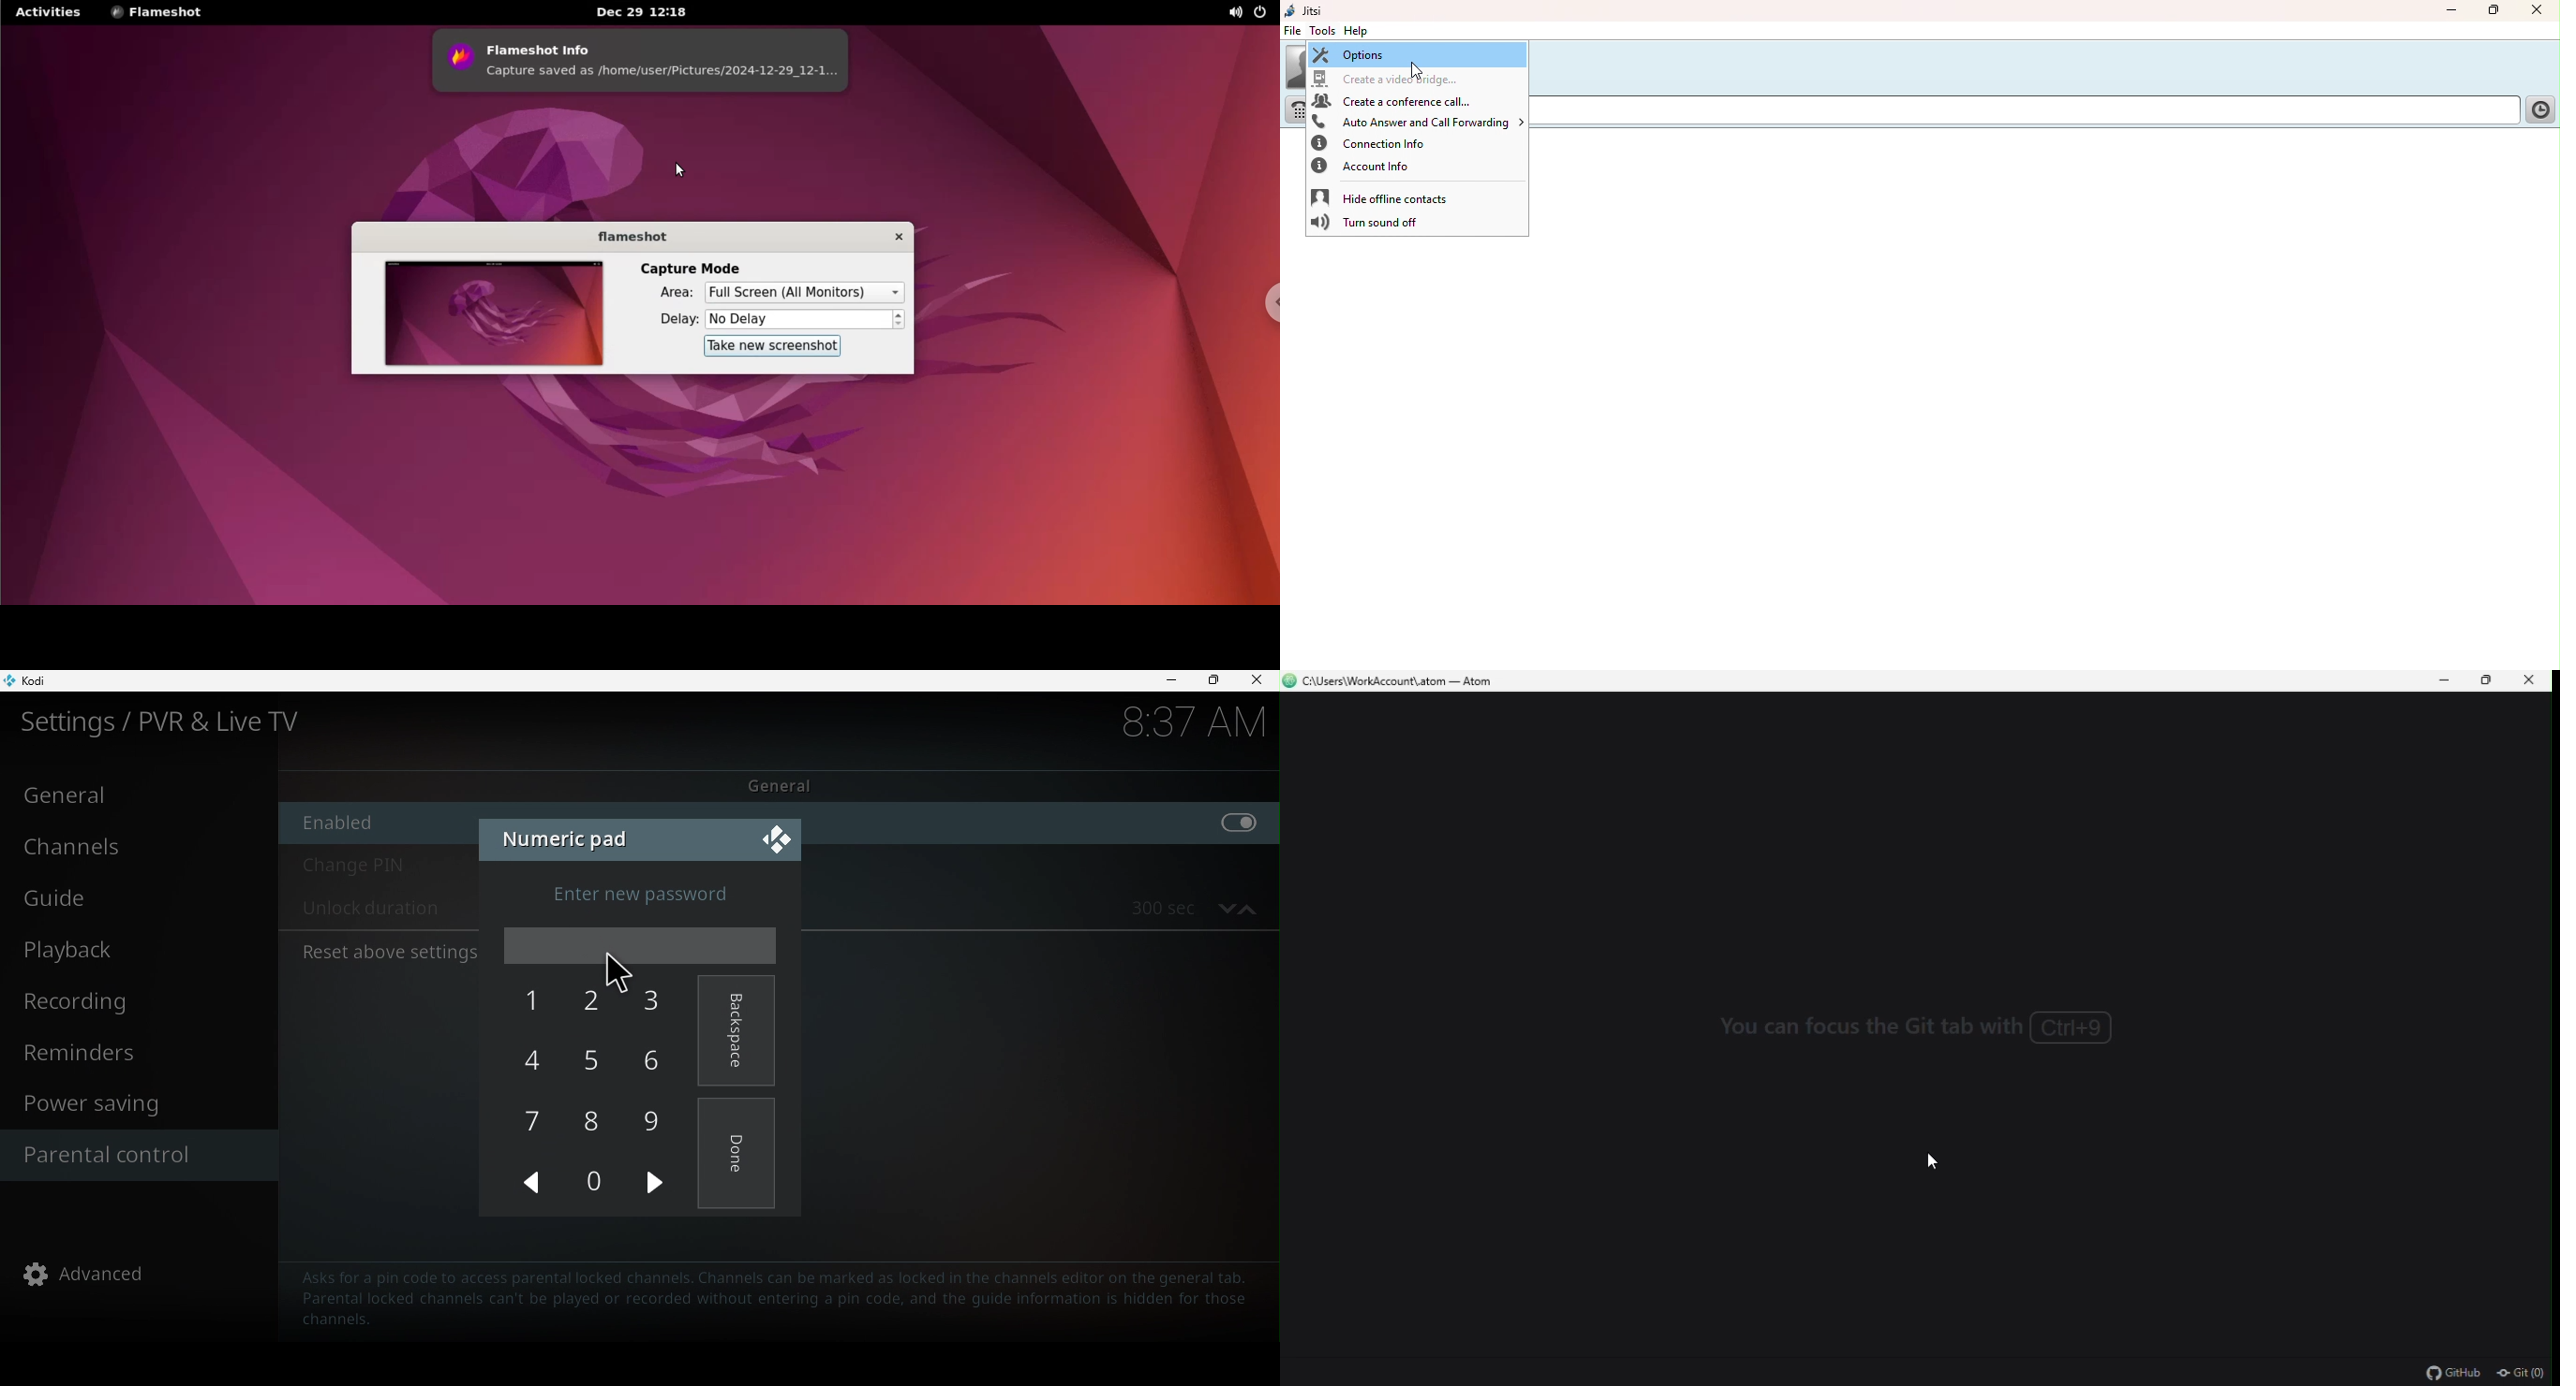 The height and width of the screenshot is (1400, 2576). Describe the element at coordinates (646, 948) in the screenshot. I see `Enter password` at that location.